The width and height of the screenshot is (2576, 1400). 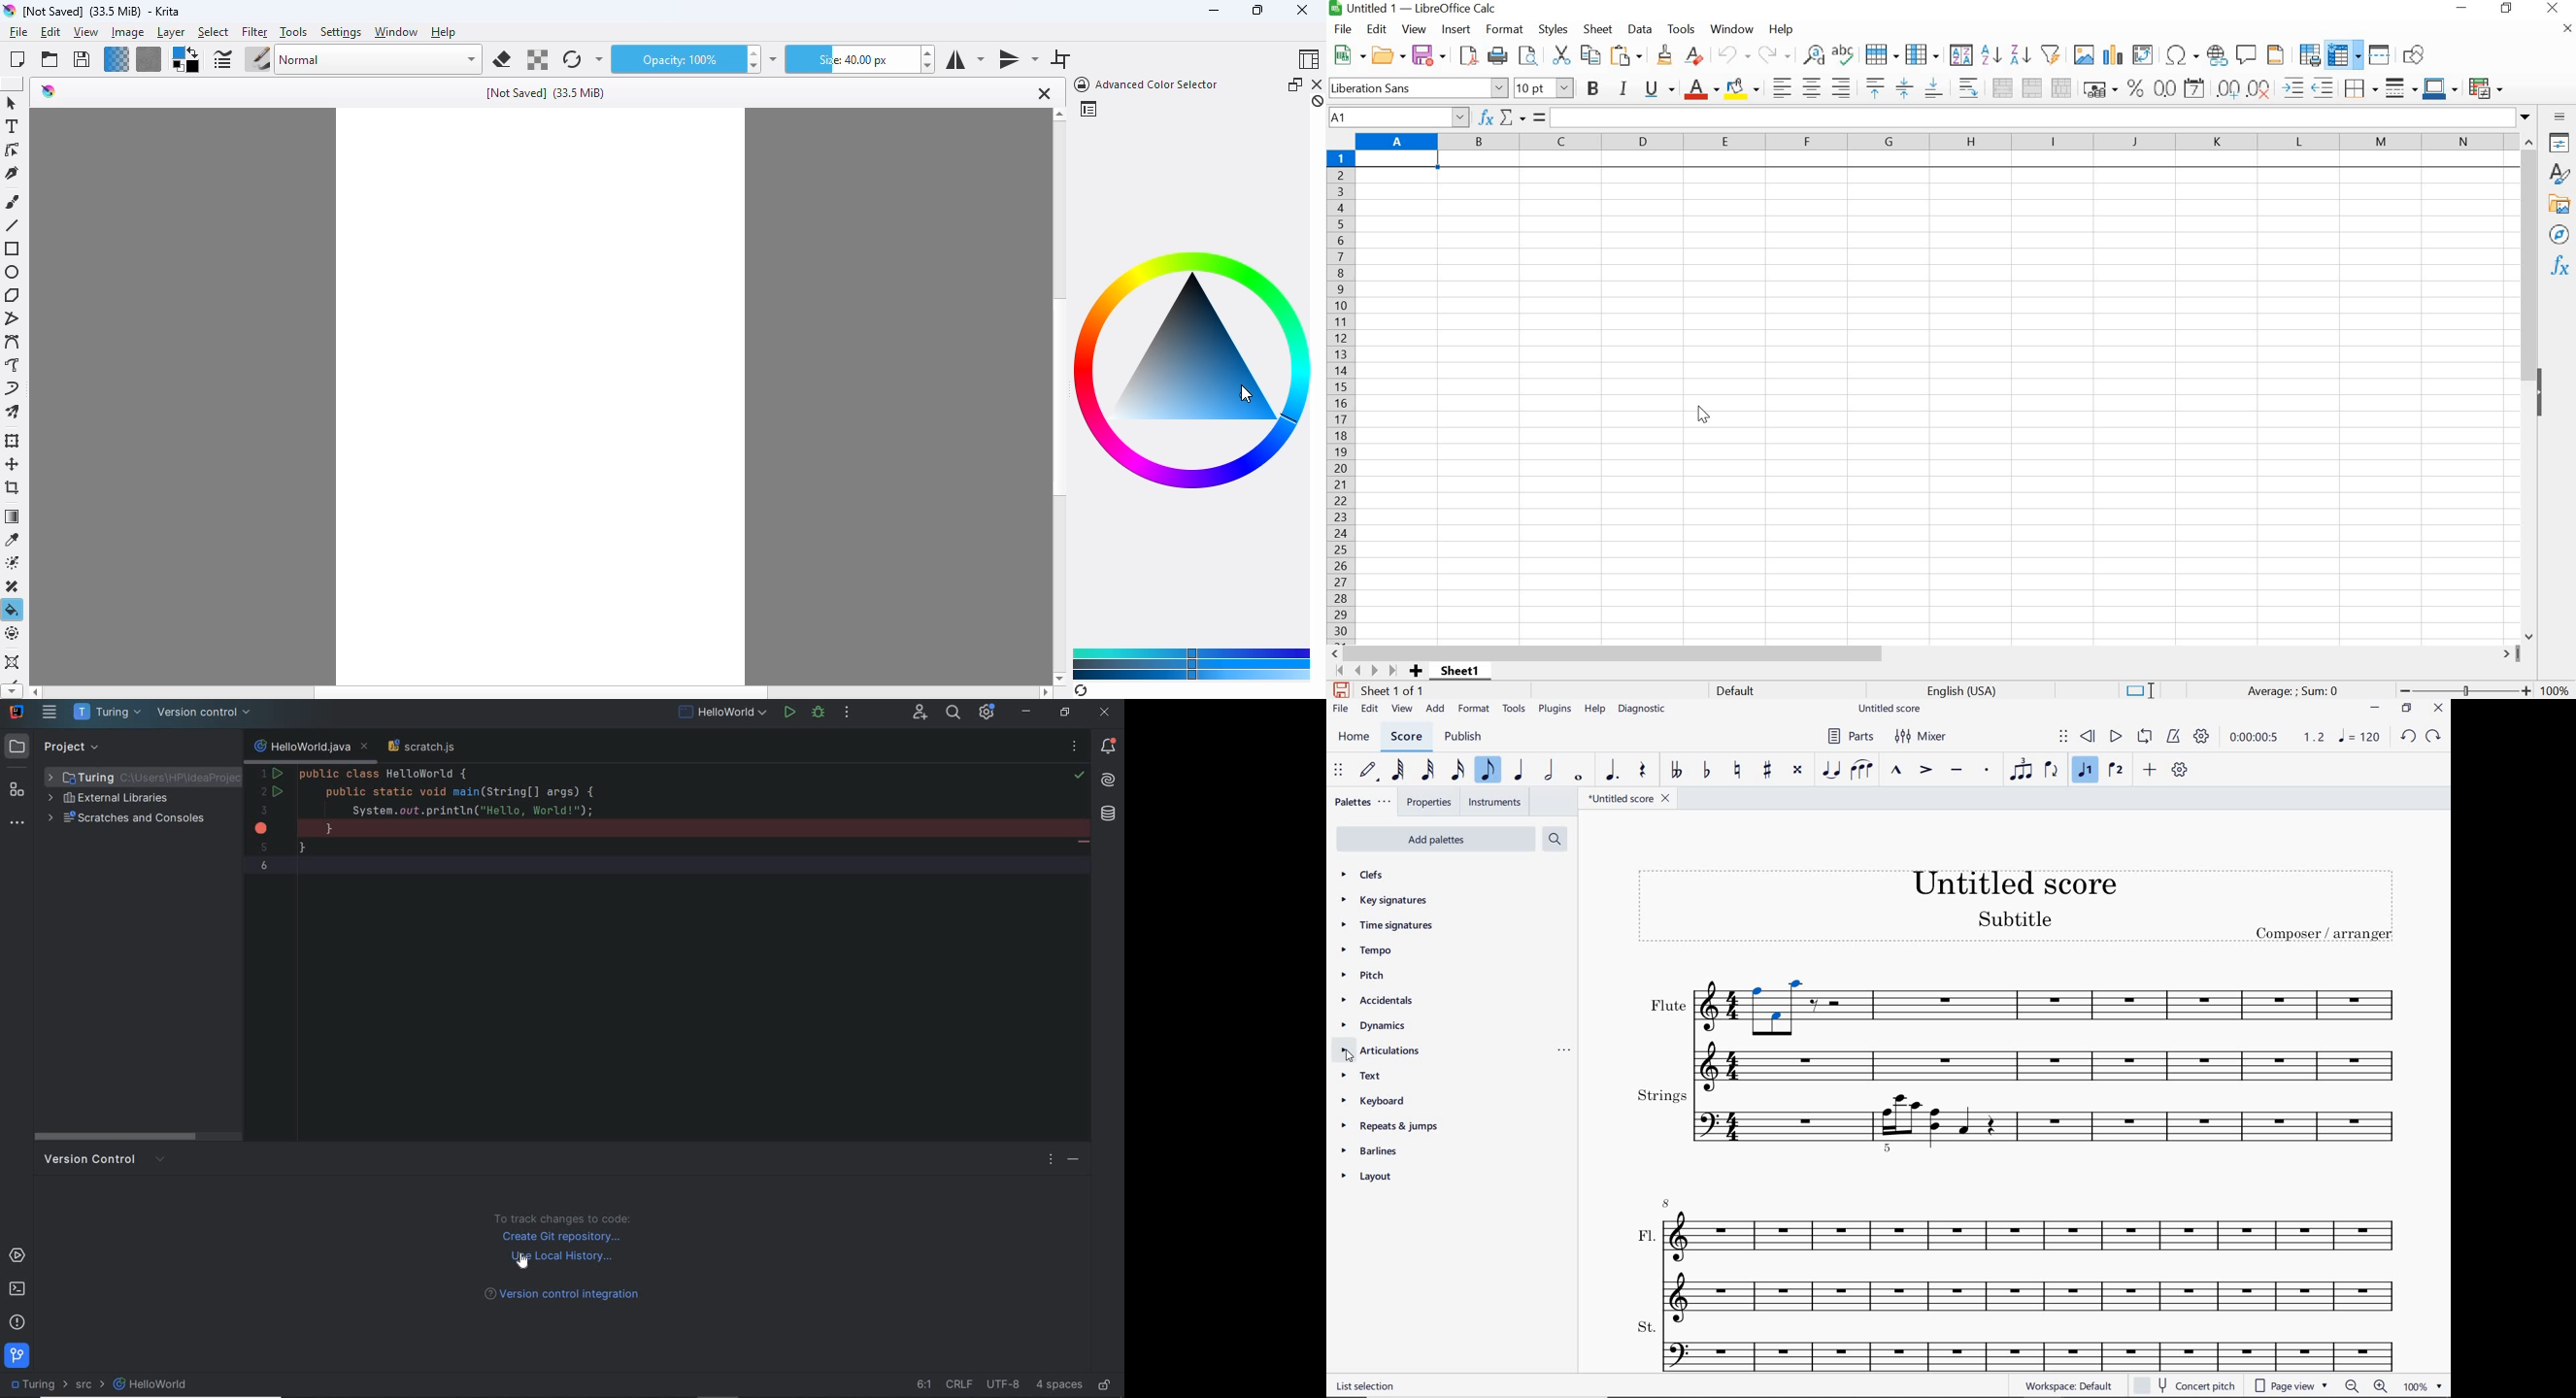 What do you see at coordinates (1436, 710) in the screenshot?
I see `add` at bounding box center [1436, 710].